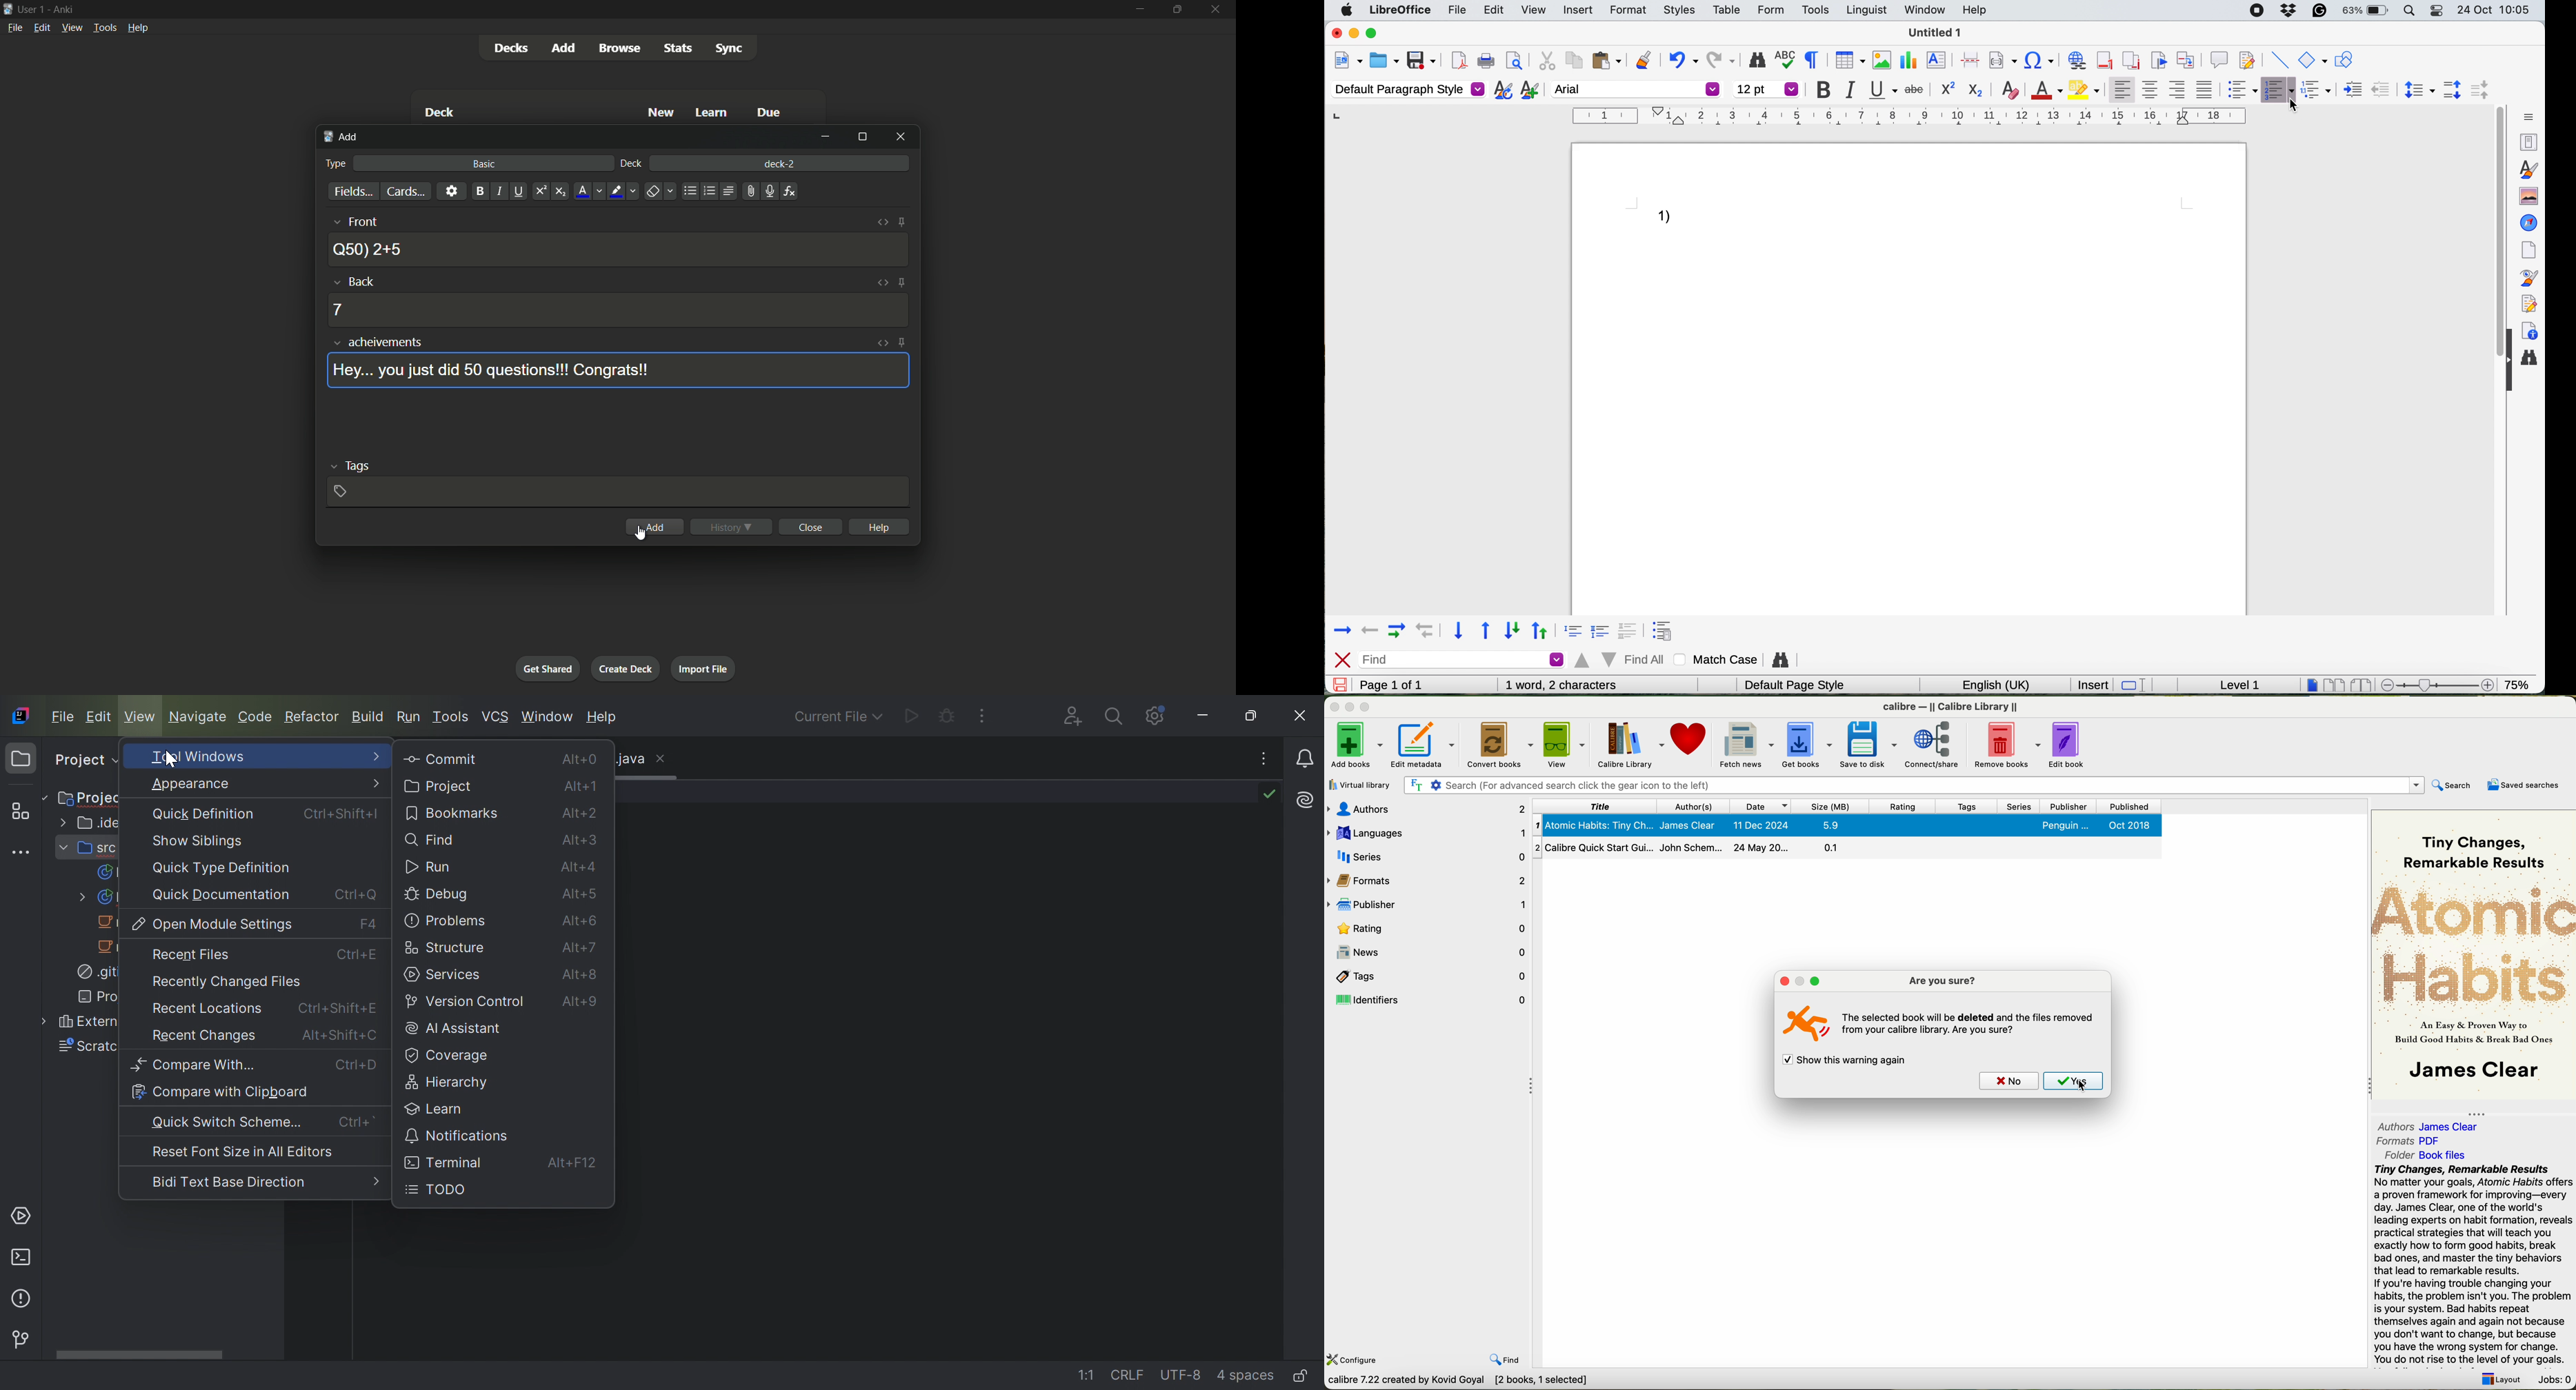 The height and width of the screenshot is (1400, 2576). I want to click on dropbox, so click(2289, 9).